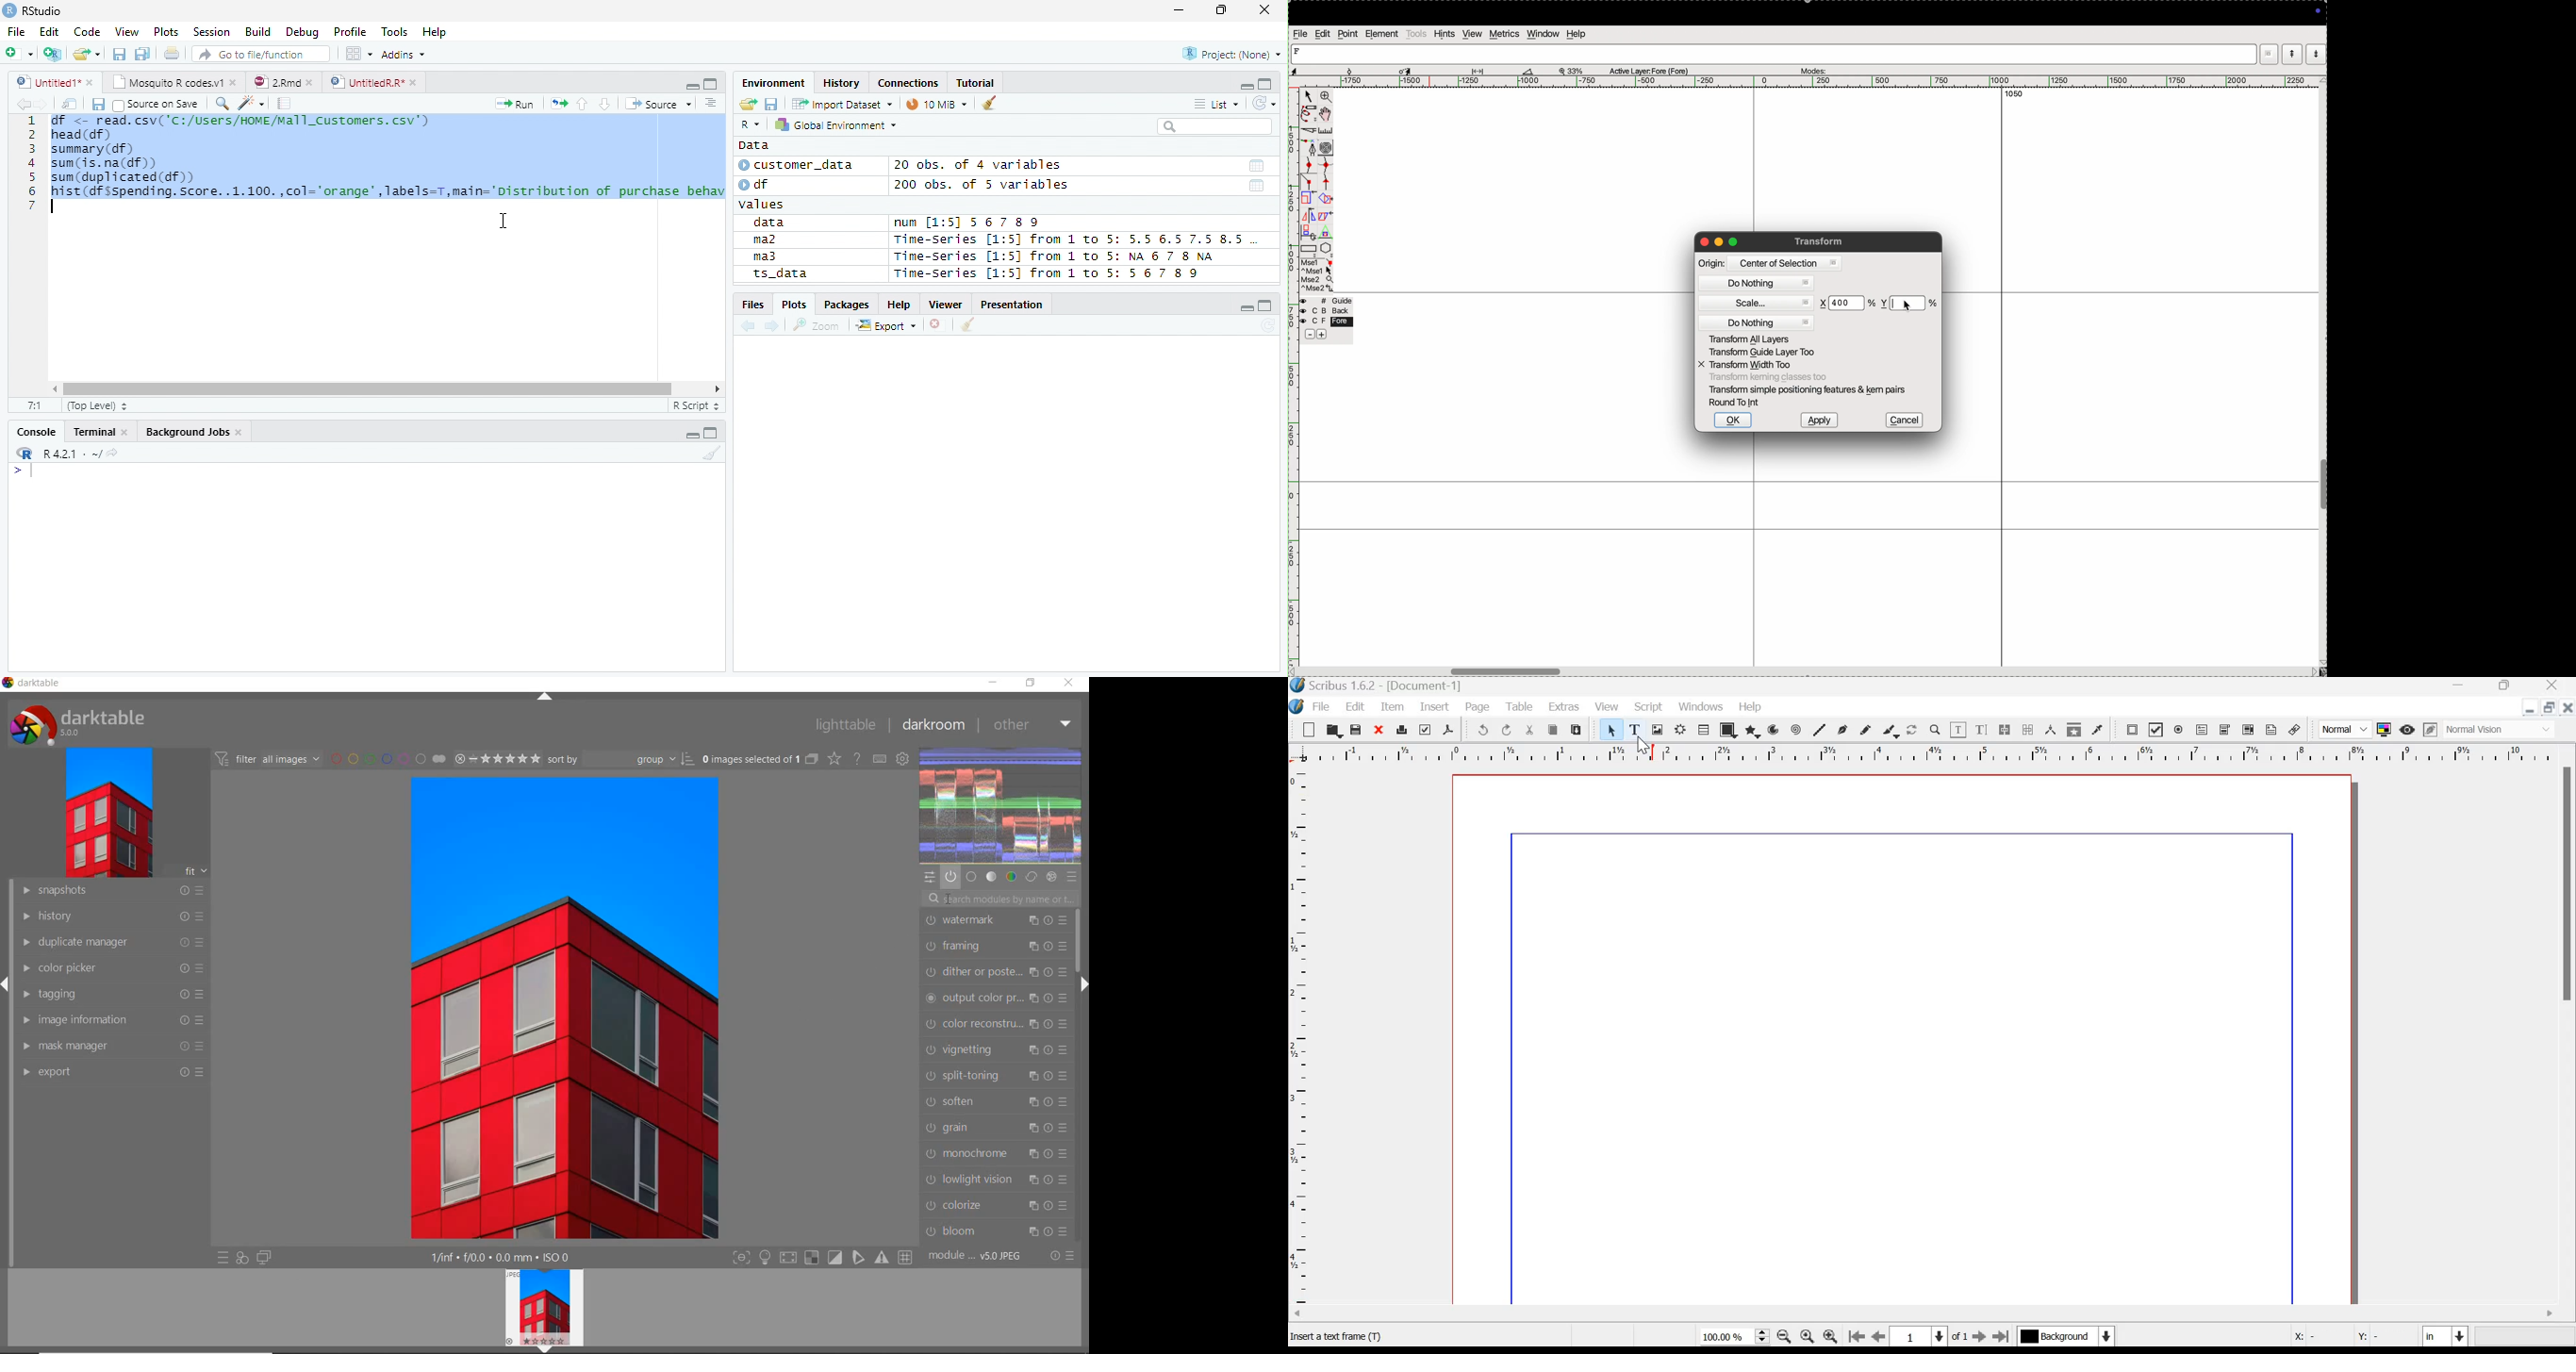 Image resolution: width=2576 pixels, height=1372 pixels. Describe the element at coordinates (1297, 707) in the screenshot. I see `Logo` at that location.